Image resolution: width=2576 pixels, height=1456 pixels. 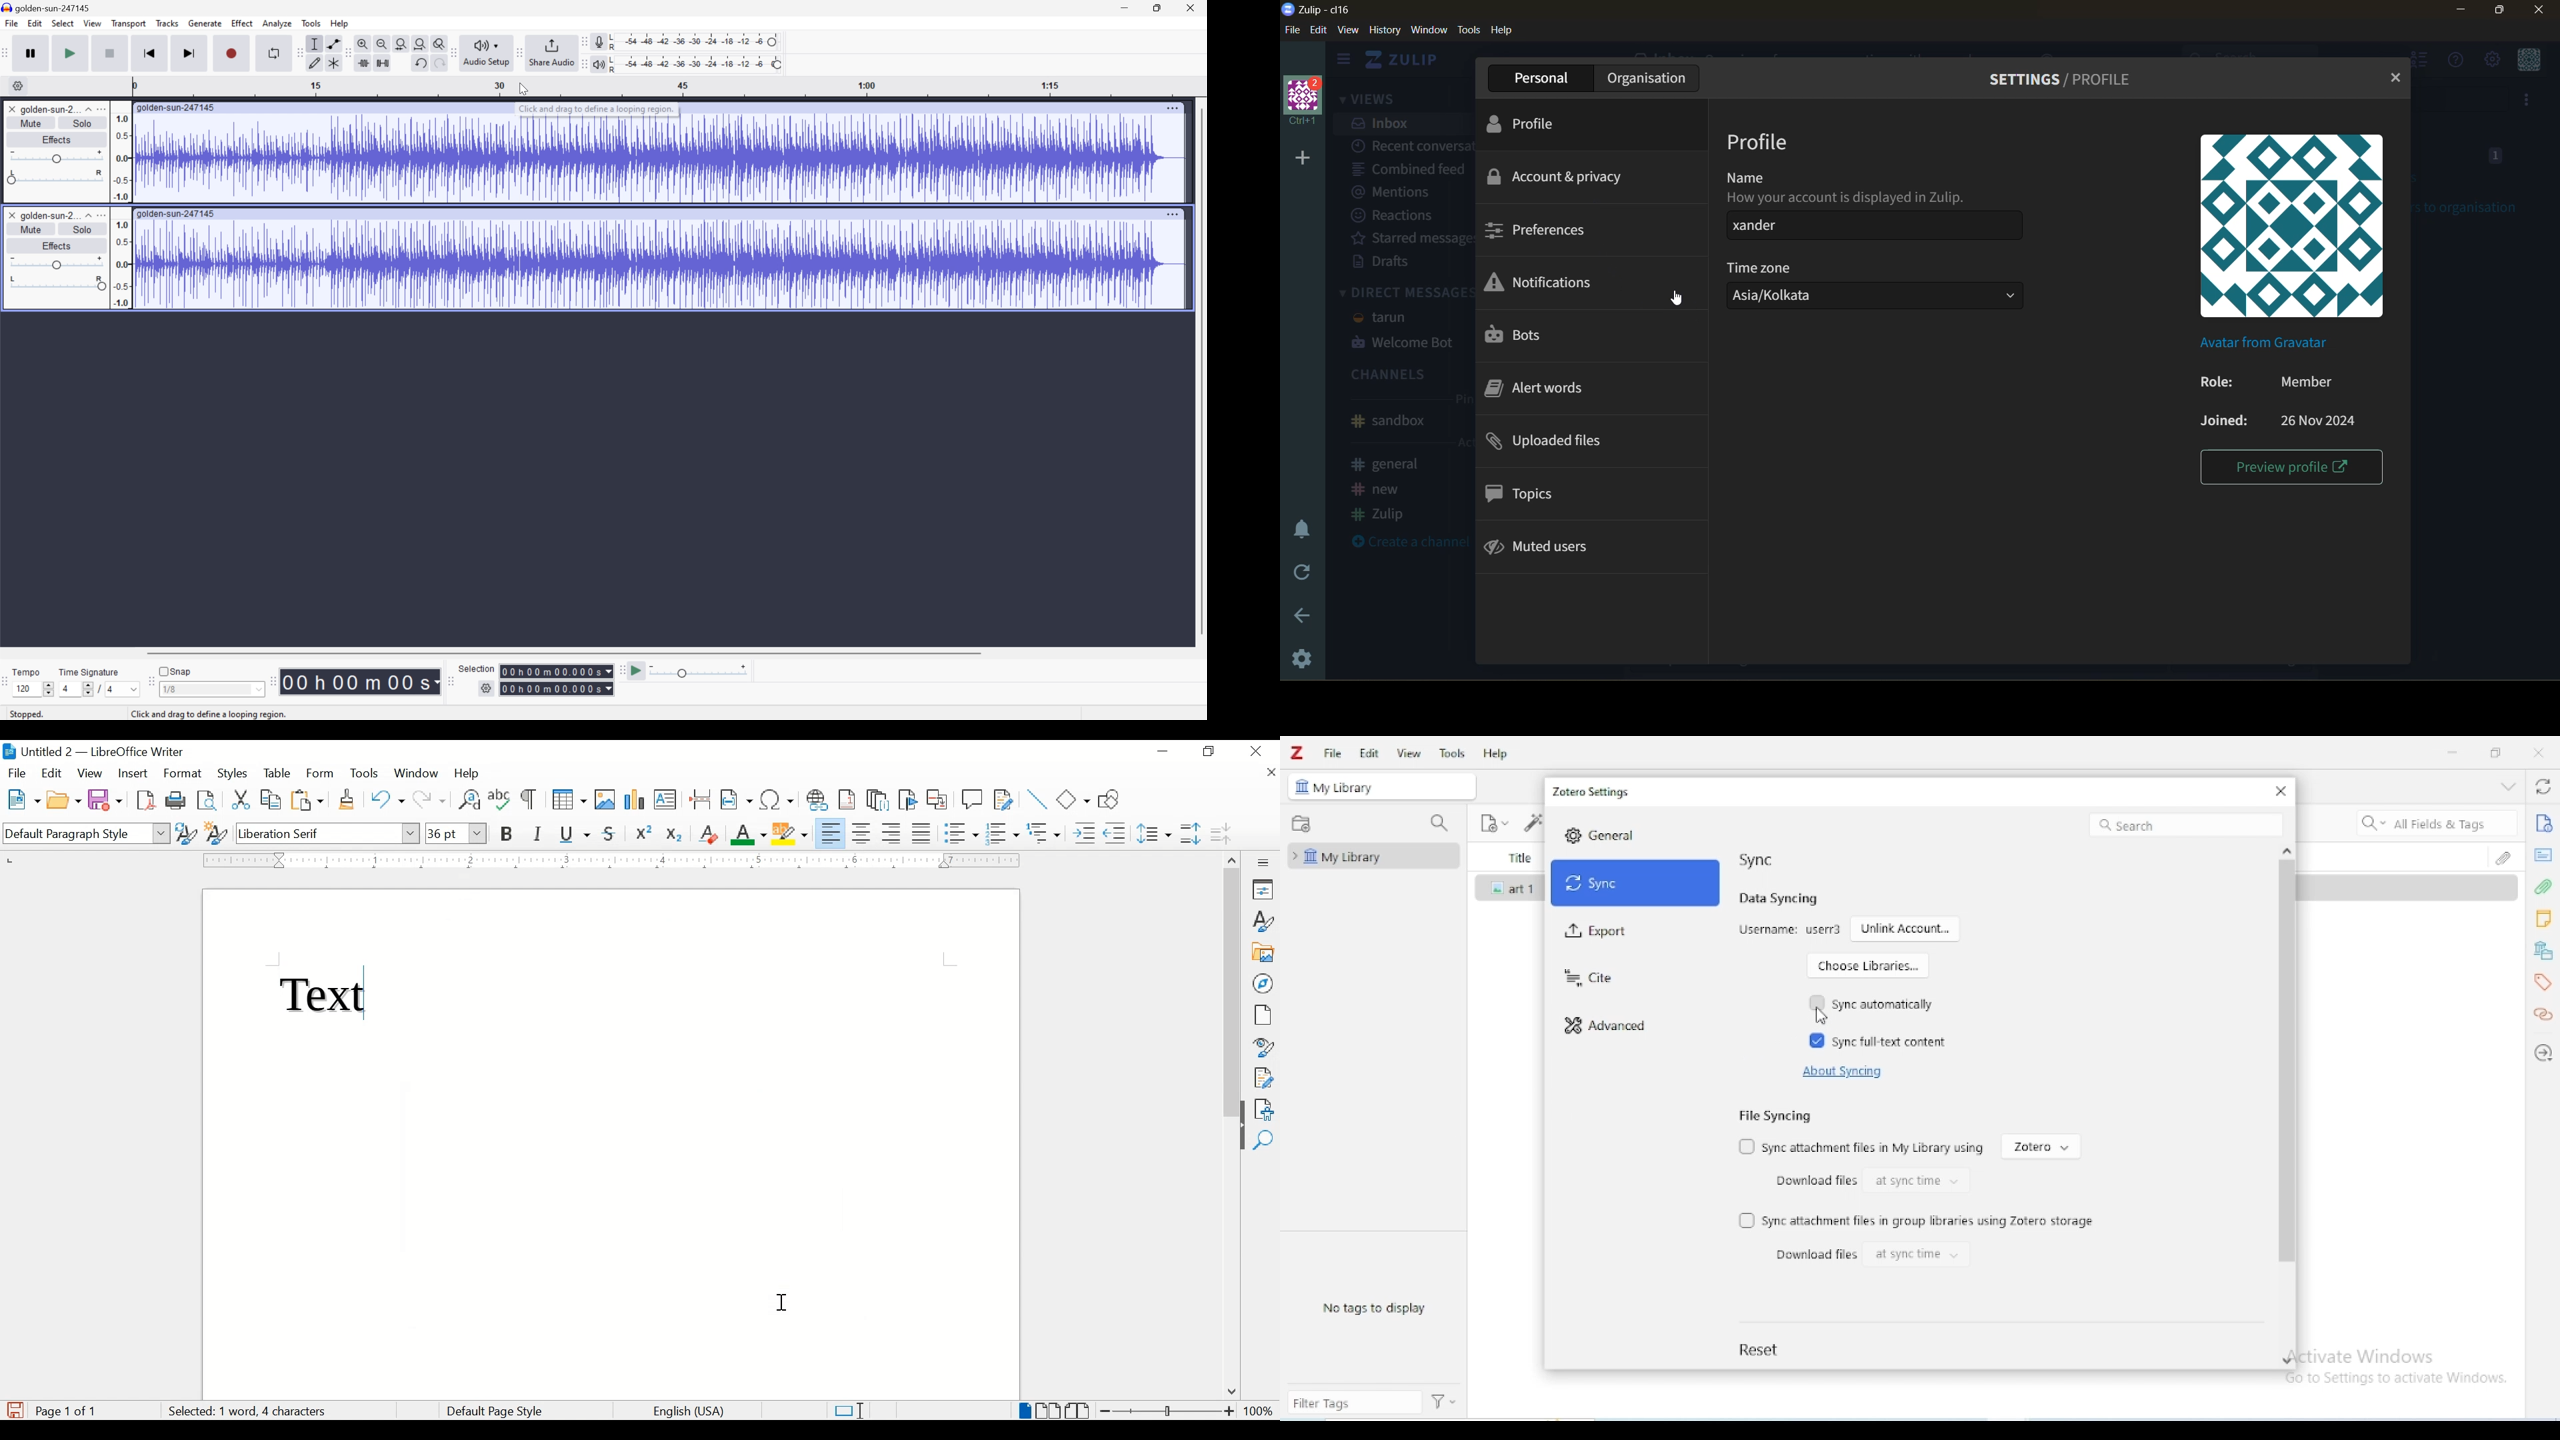 What do you see at coordinates (317, 44) in the screenshot?
I see `Selection tool` at bounding box center [317, 44].